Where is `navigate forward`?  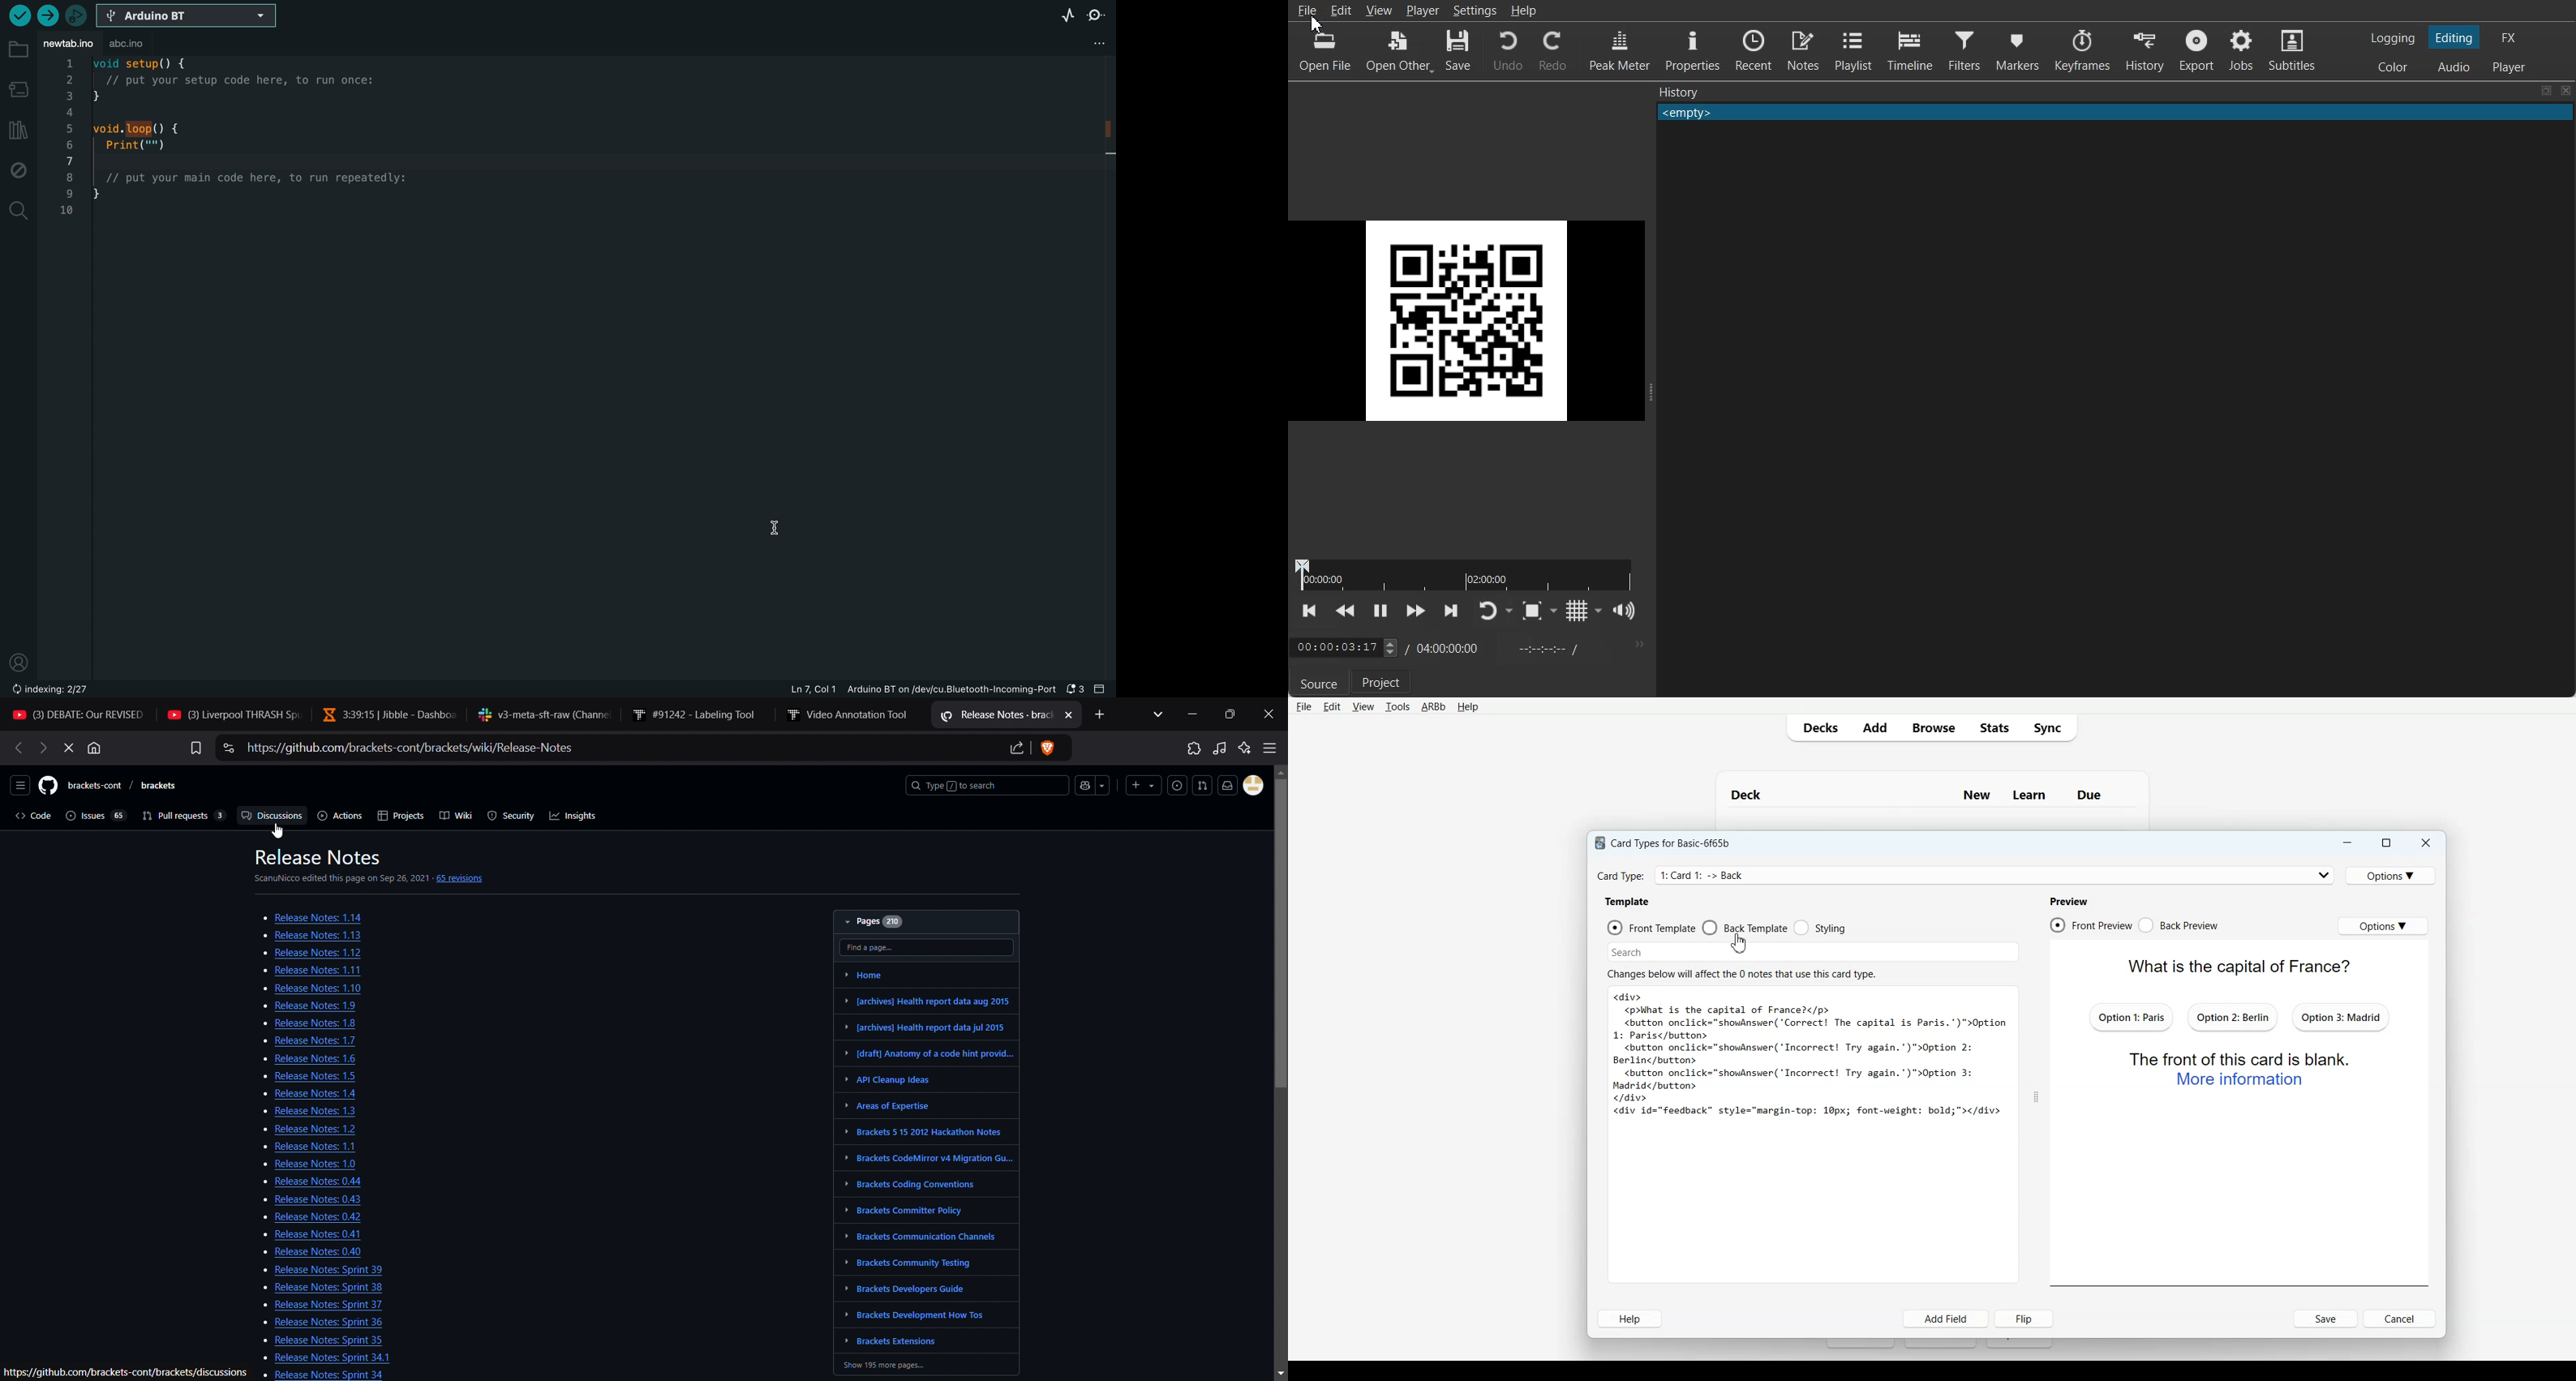
navigate forward is located at coordinates (16, 748).